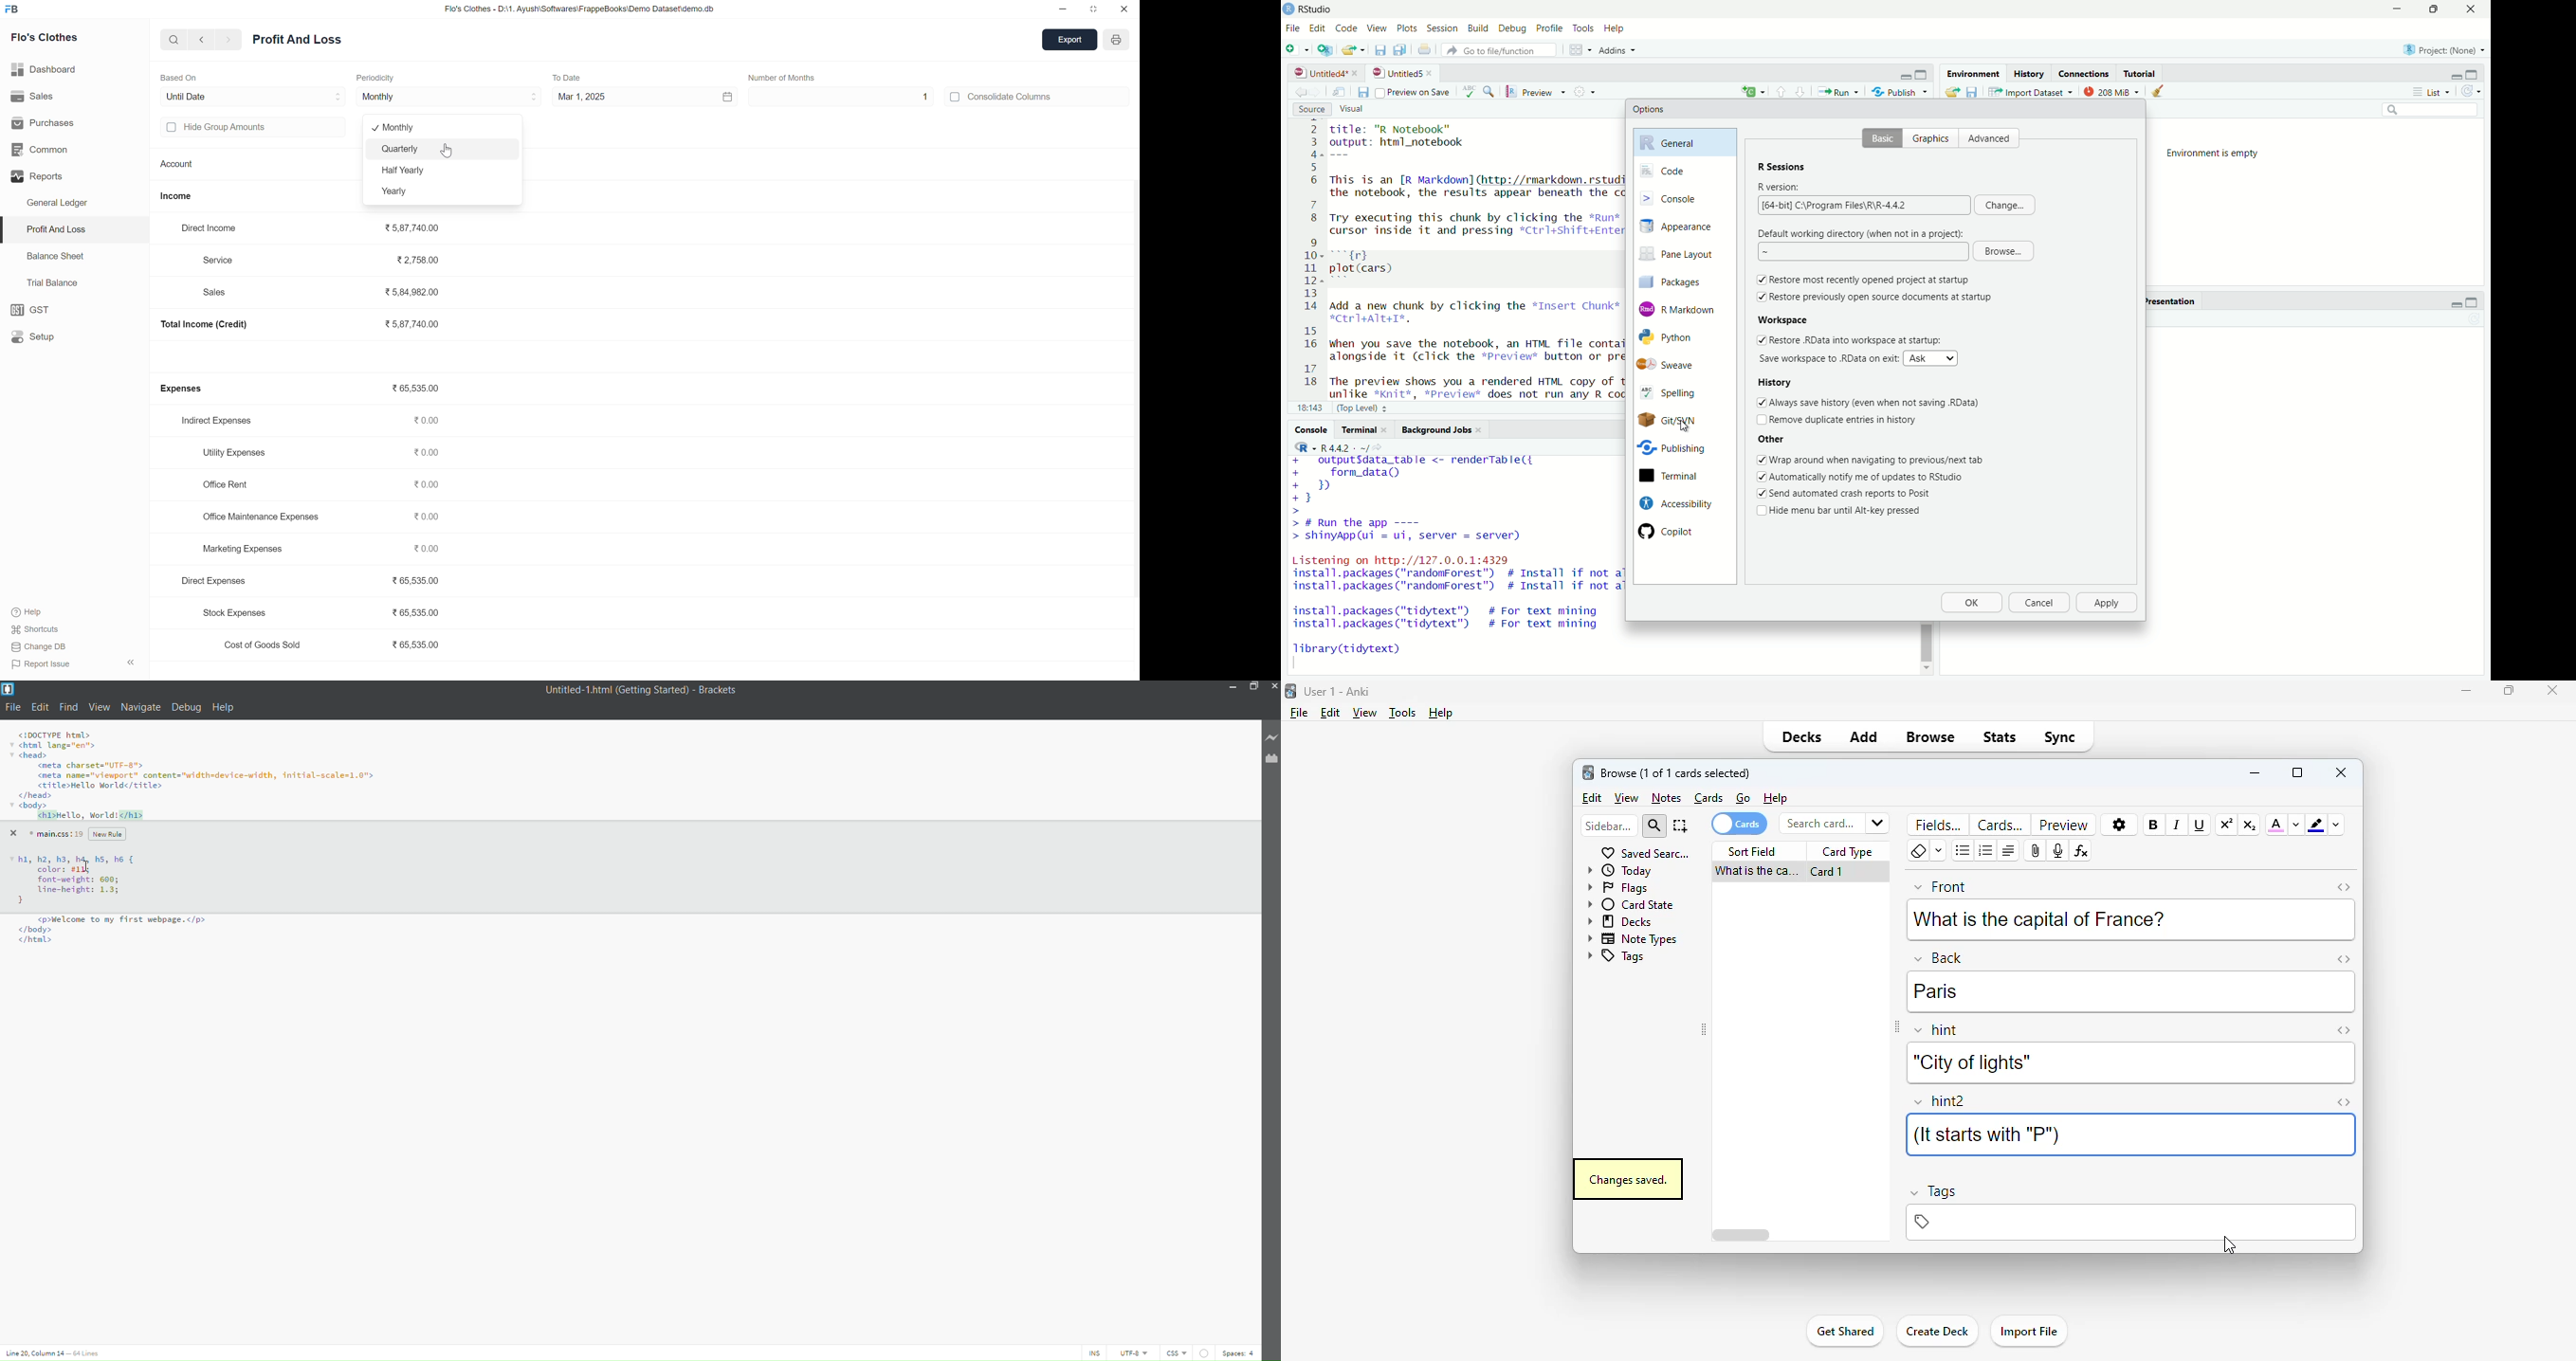 This screenshot has width=2576, height=1372. What do you see at coordinates (1403, 713) in the screenshot?
I see `tools` at bounding box center [1403, 713].